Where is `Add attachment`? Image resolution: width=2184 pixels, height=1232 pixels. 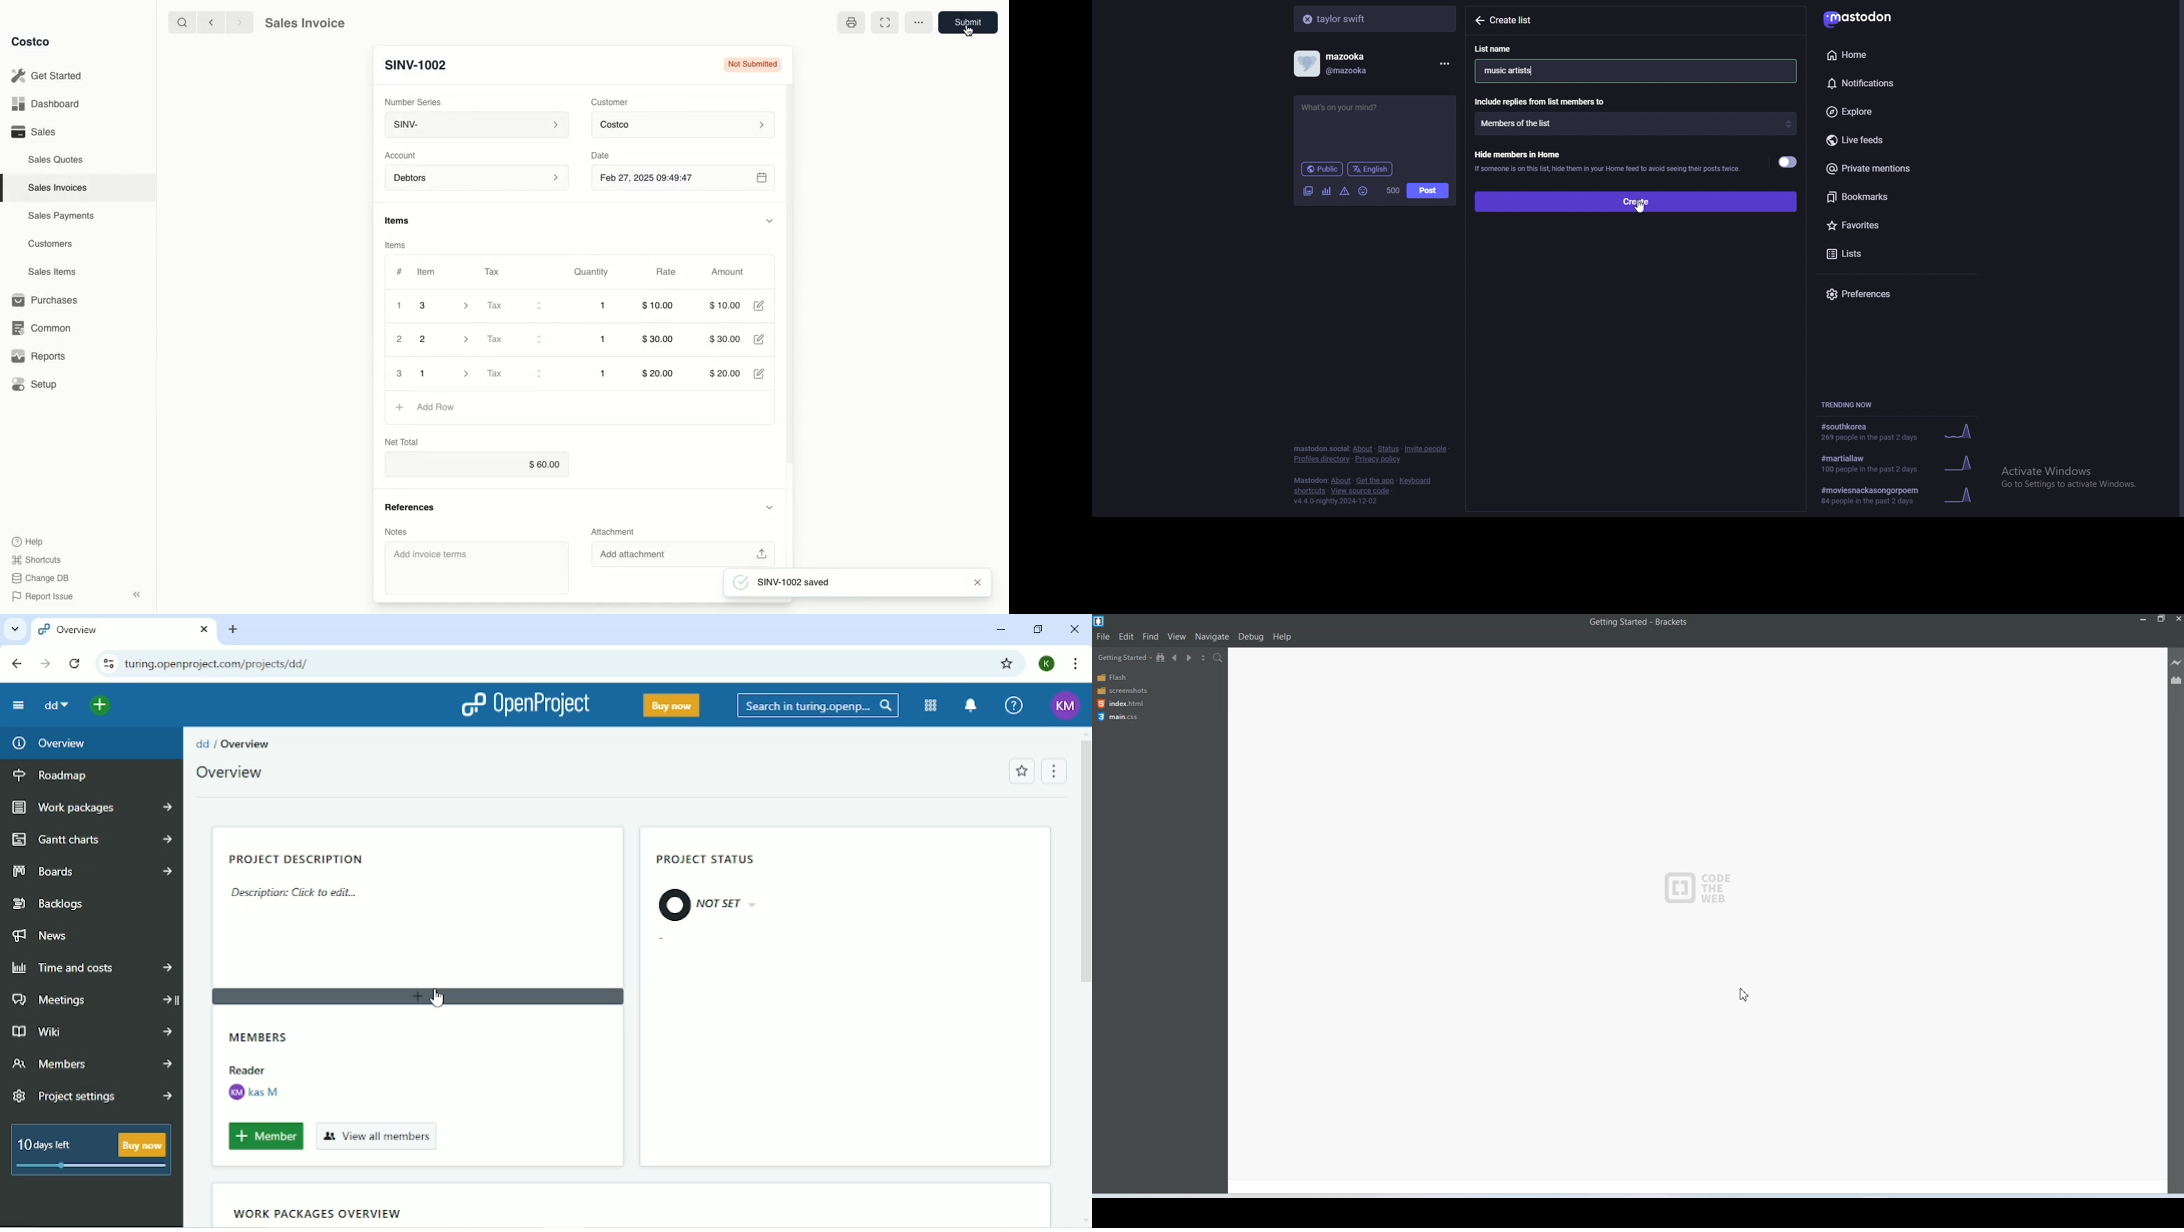 Add attachment is located at coordinates (682, 554).